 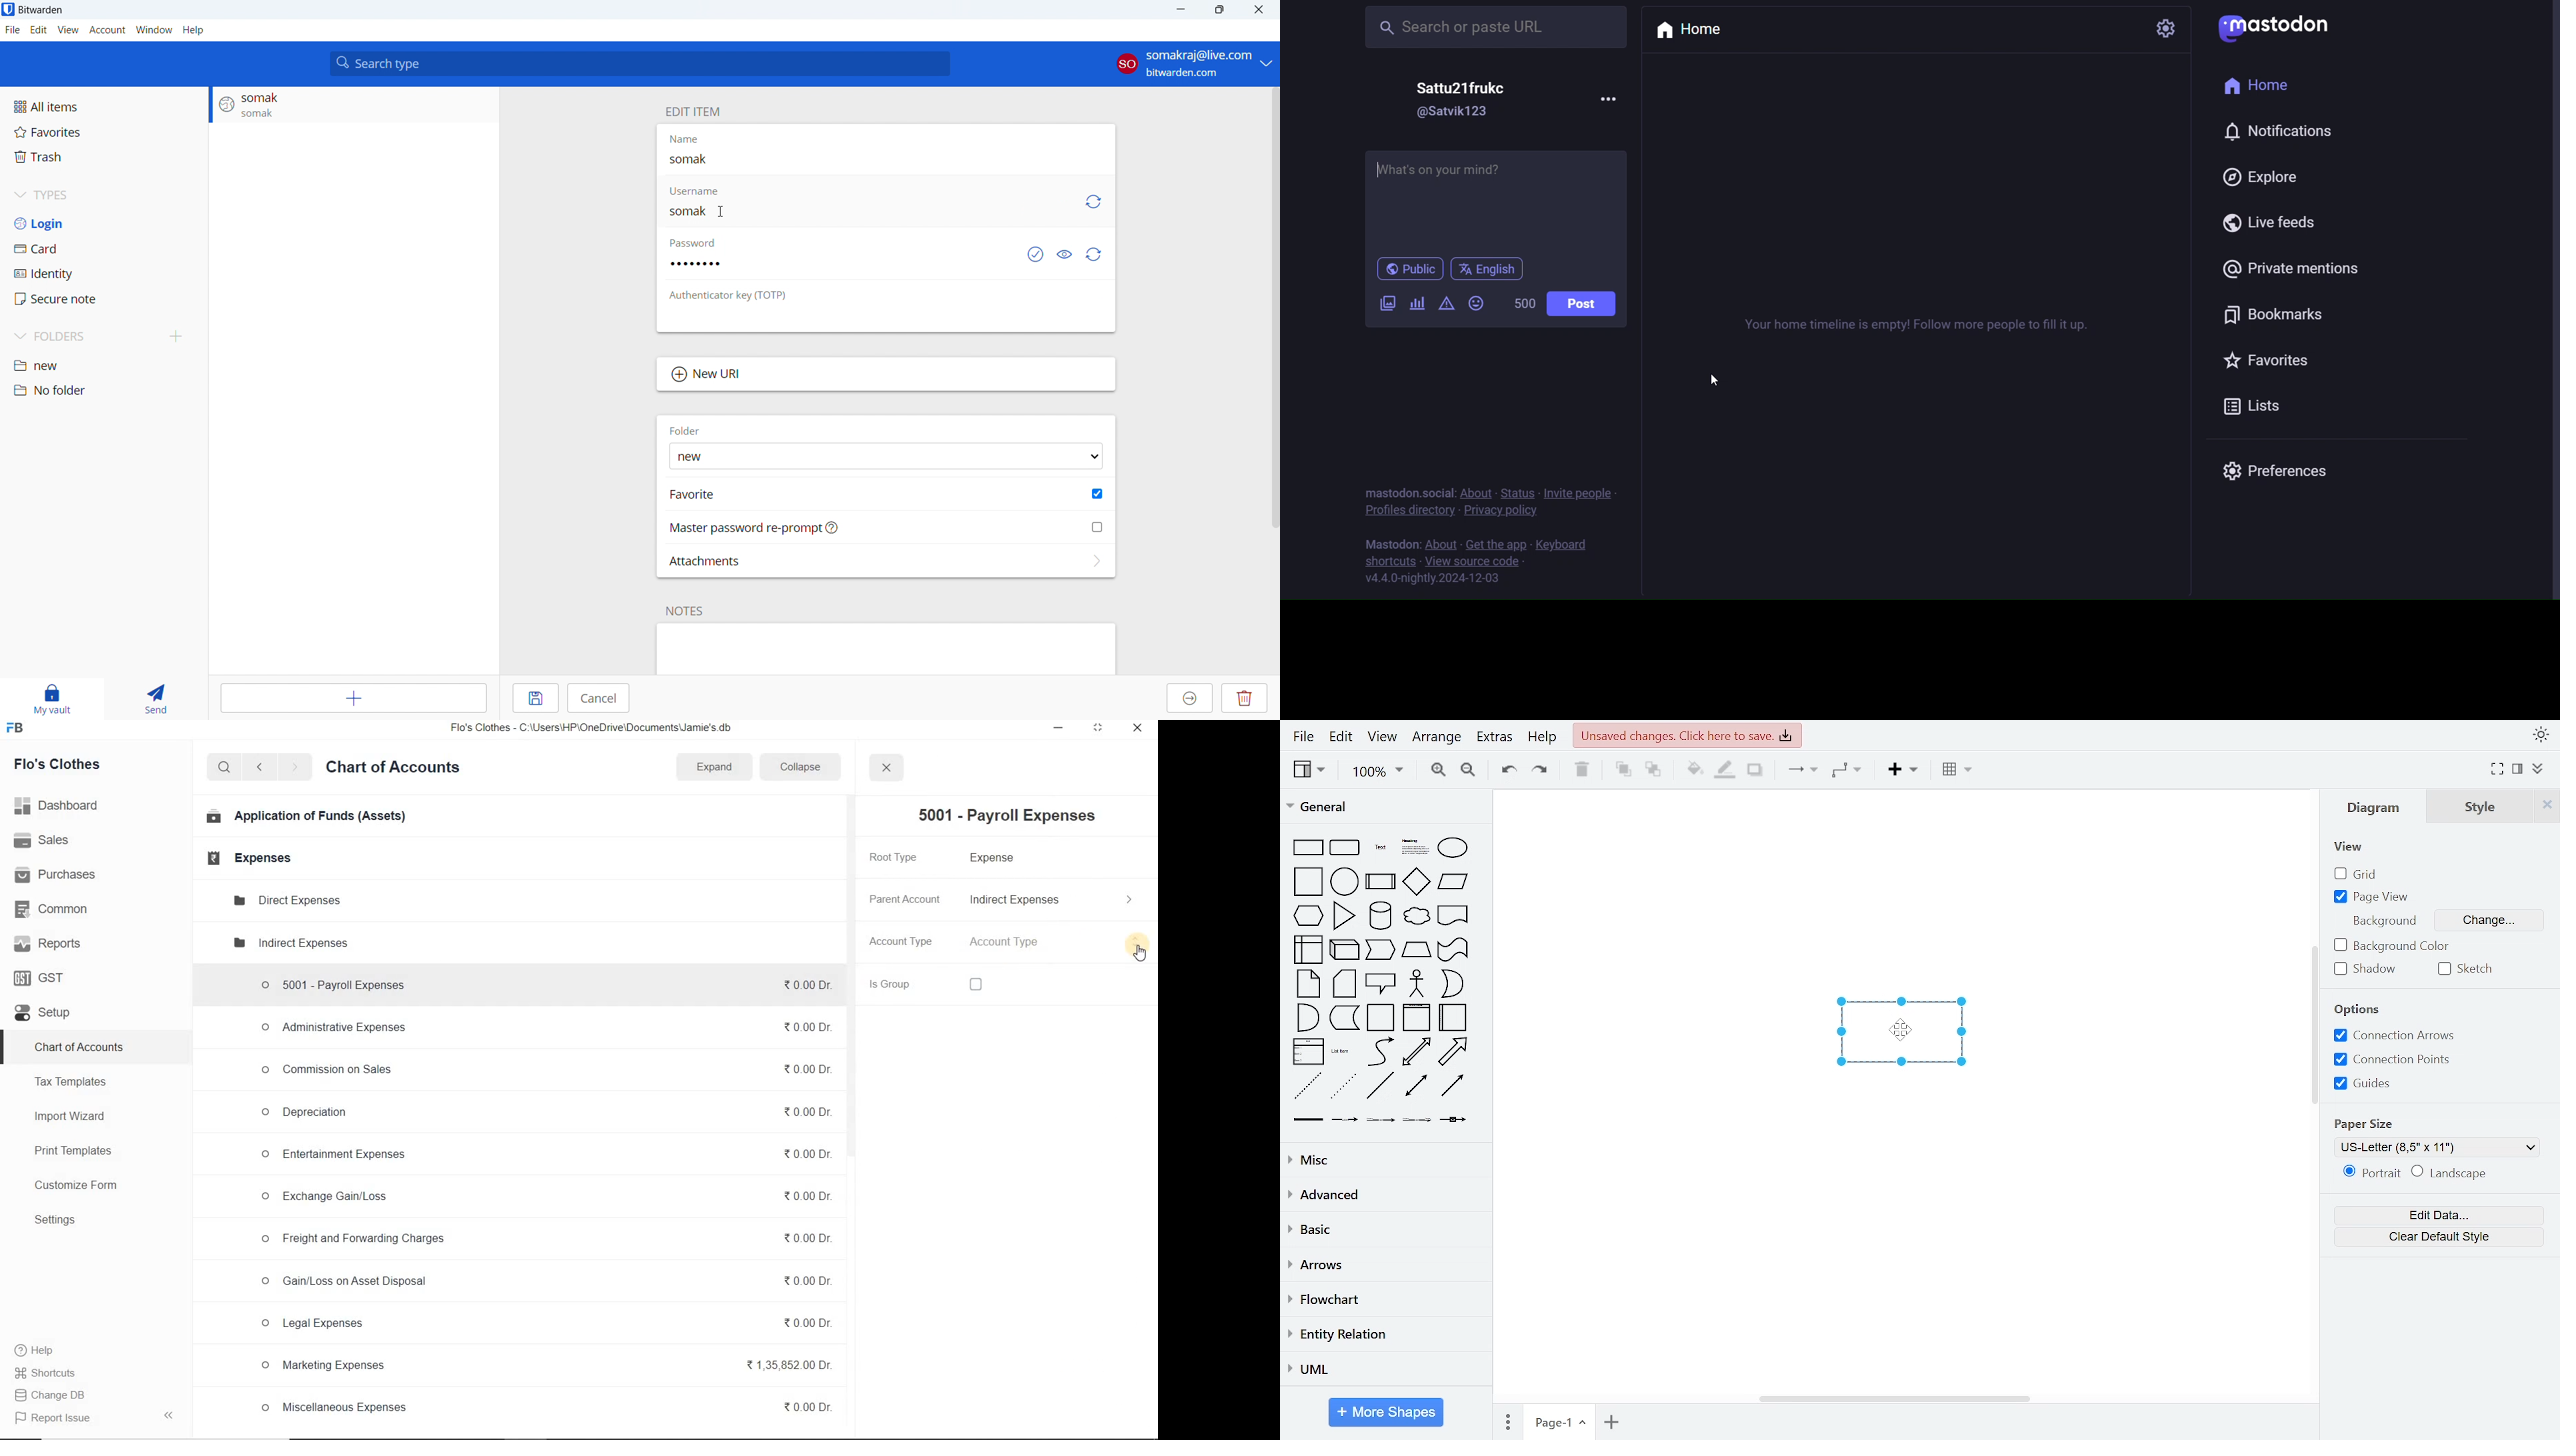 What do you see at coordinates (245, 858) in the screenshot?
I see `Expenses` at bounding box center [245, 858].